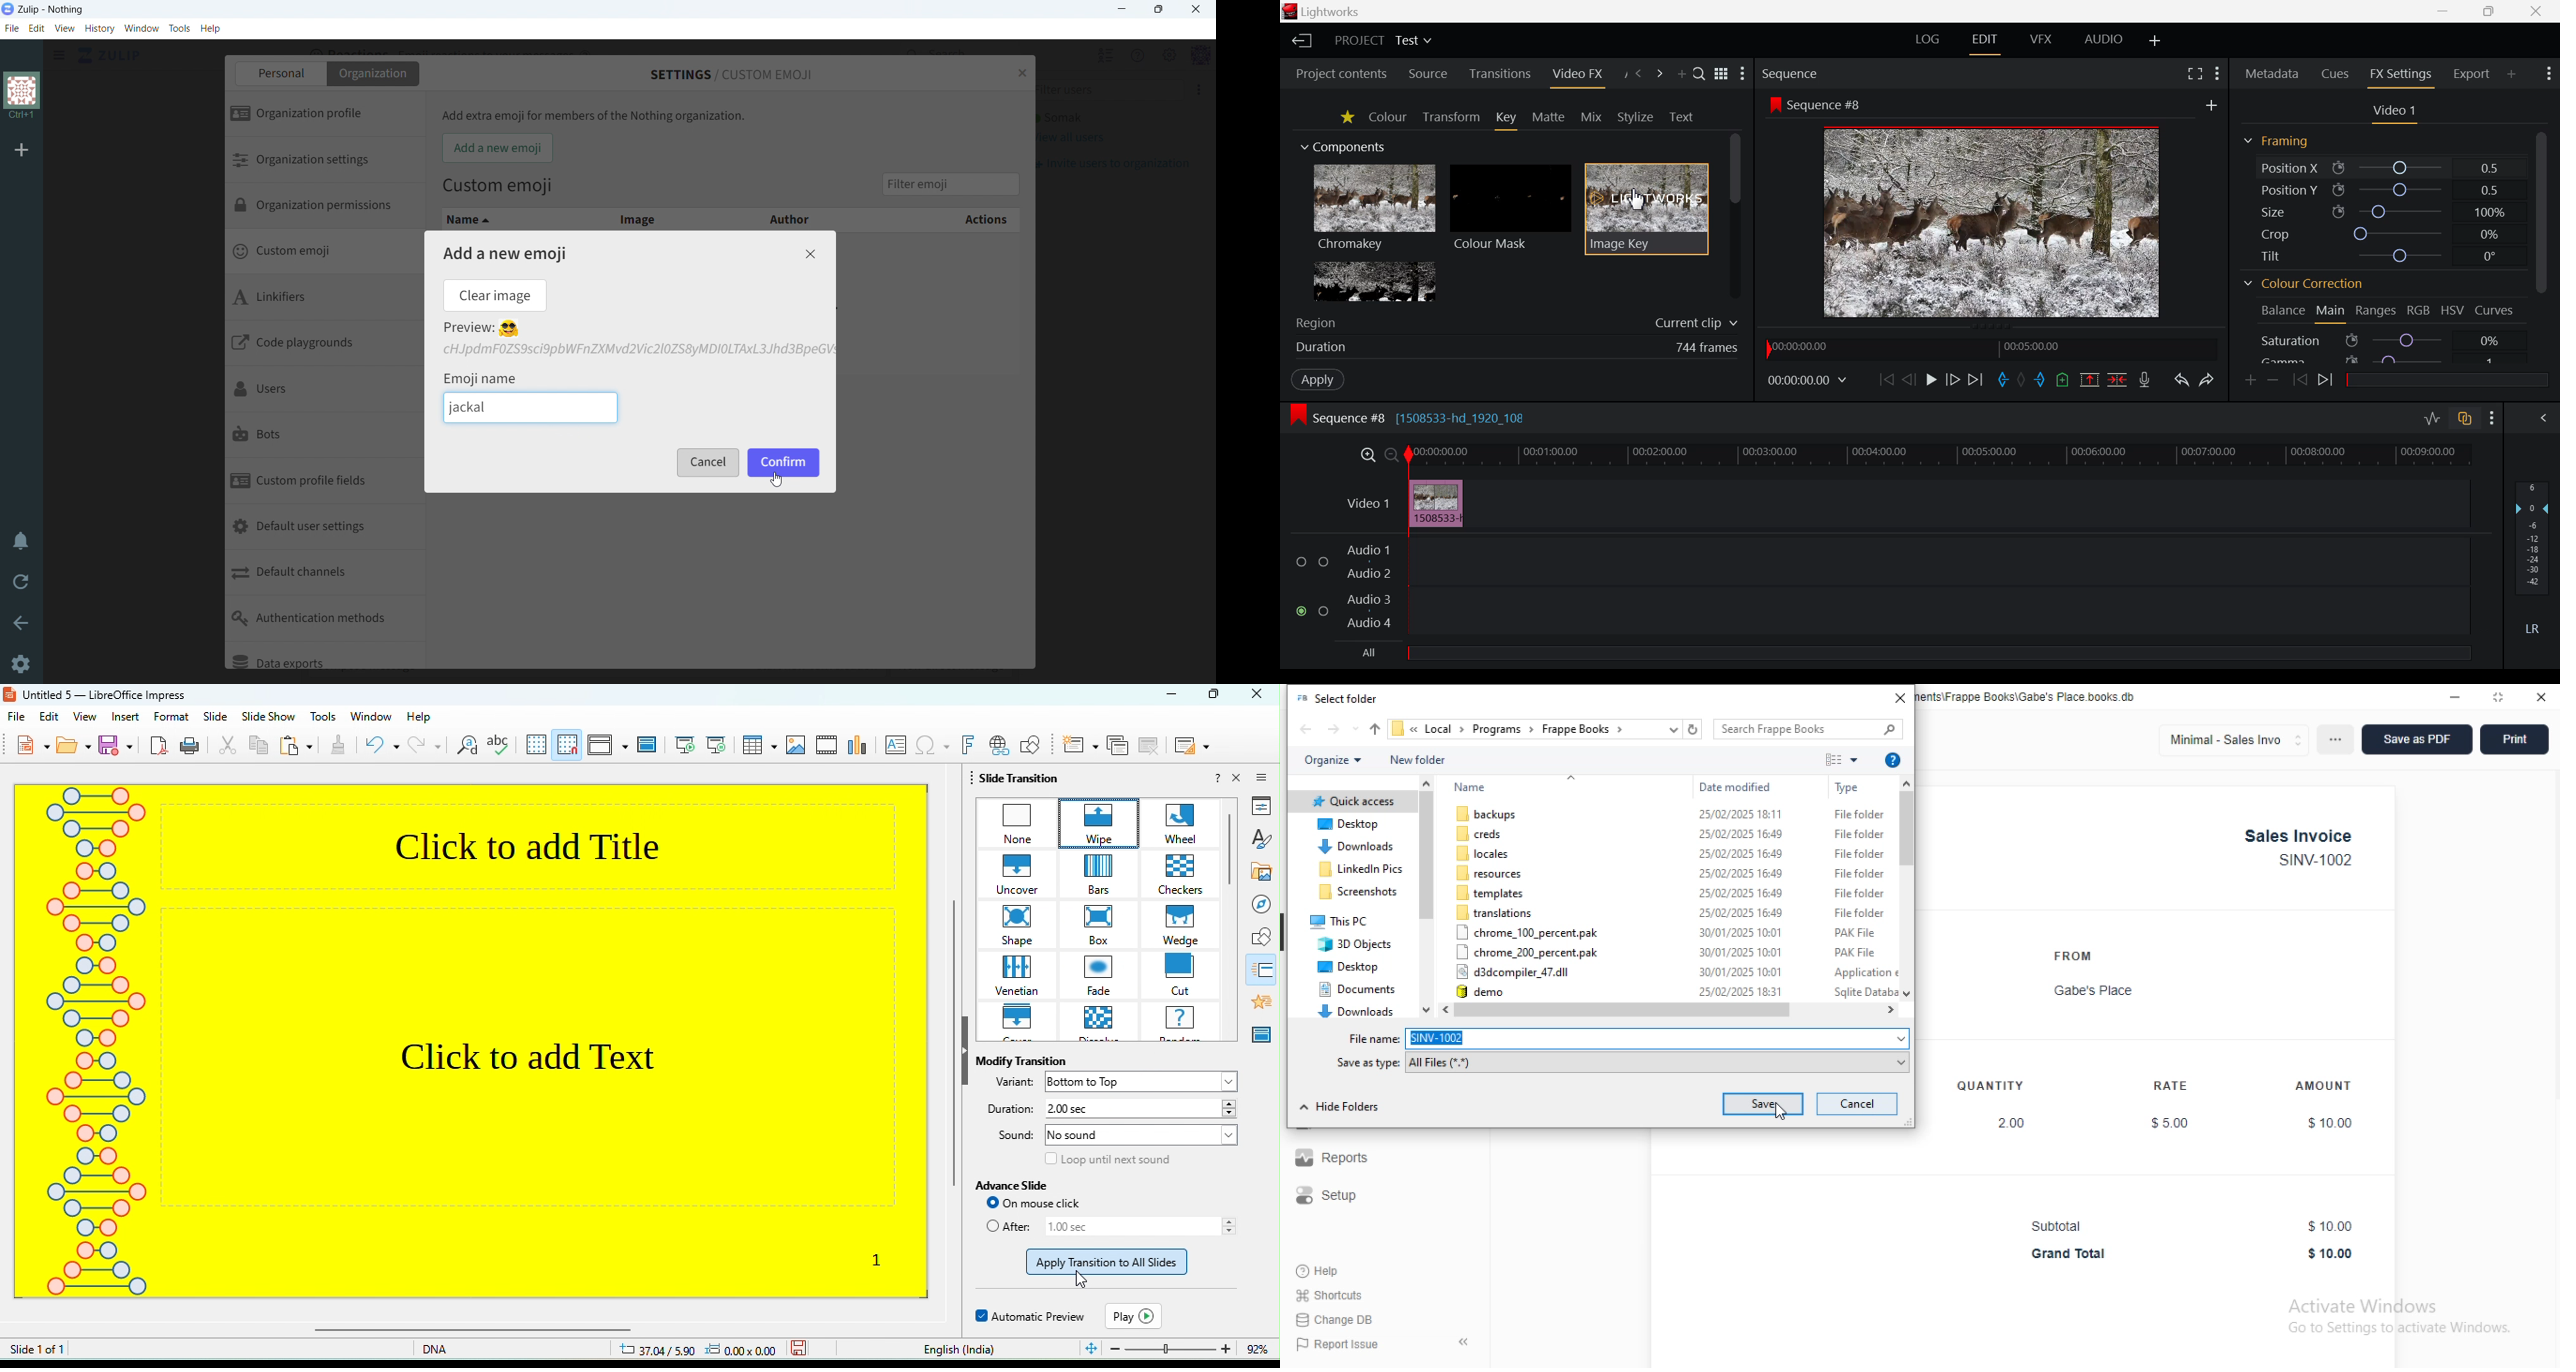 The width and height of the screenshot is (2576, 1372). Describe the element at coordinates (1189, 745) in the screenshot. I see `slide layout` at that location.